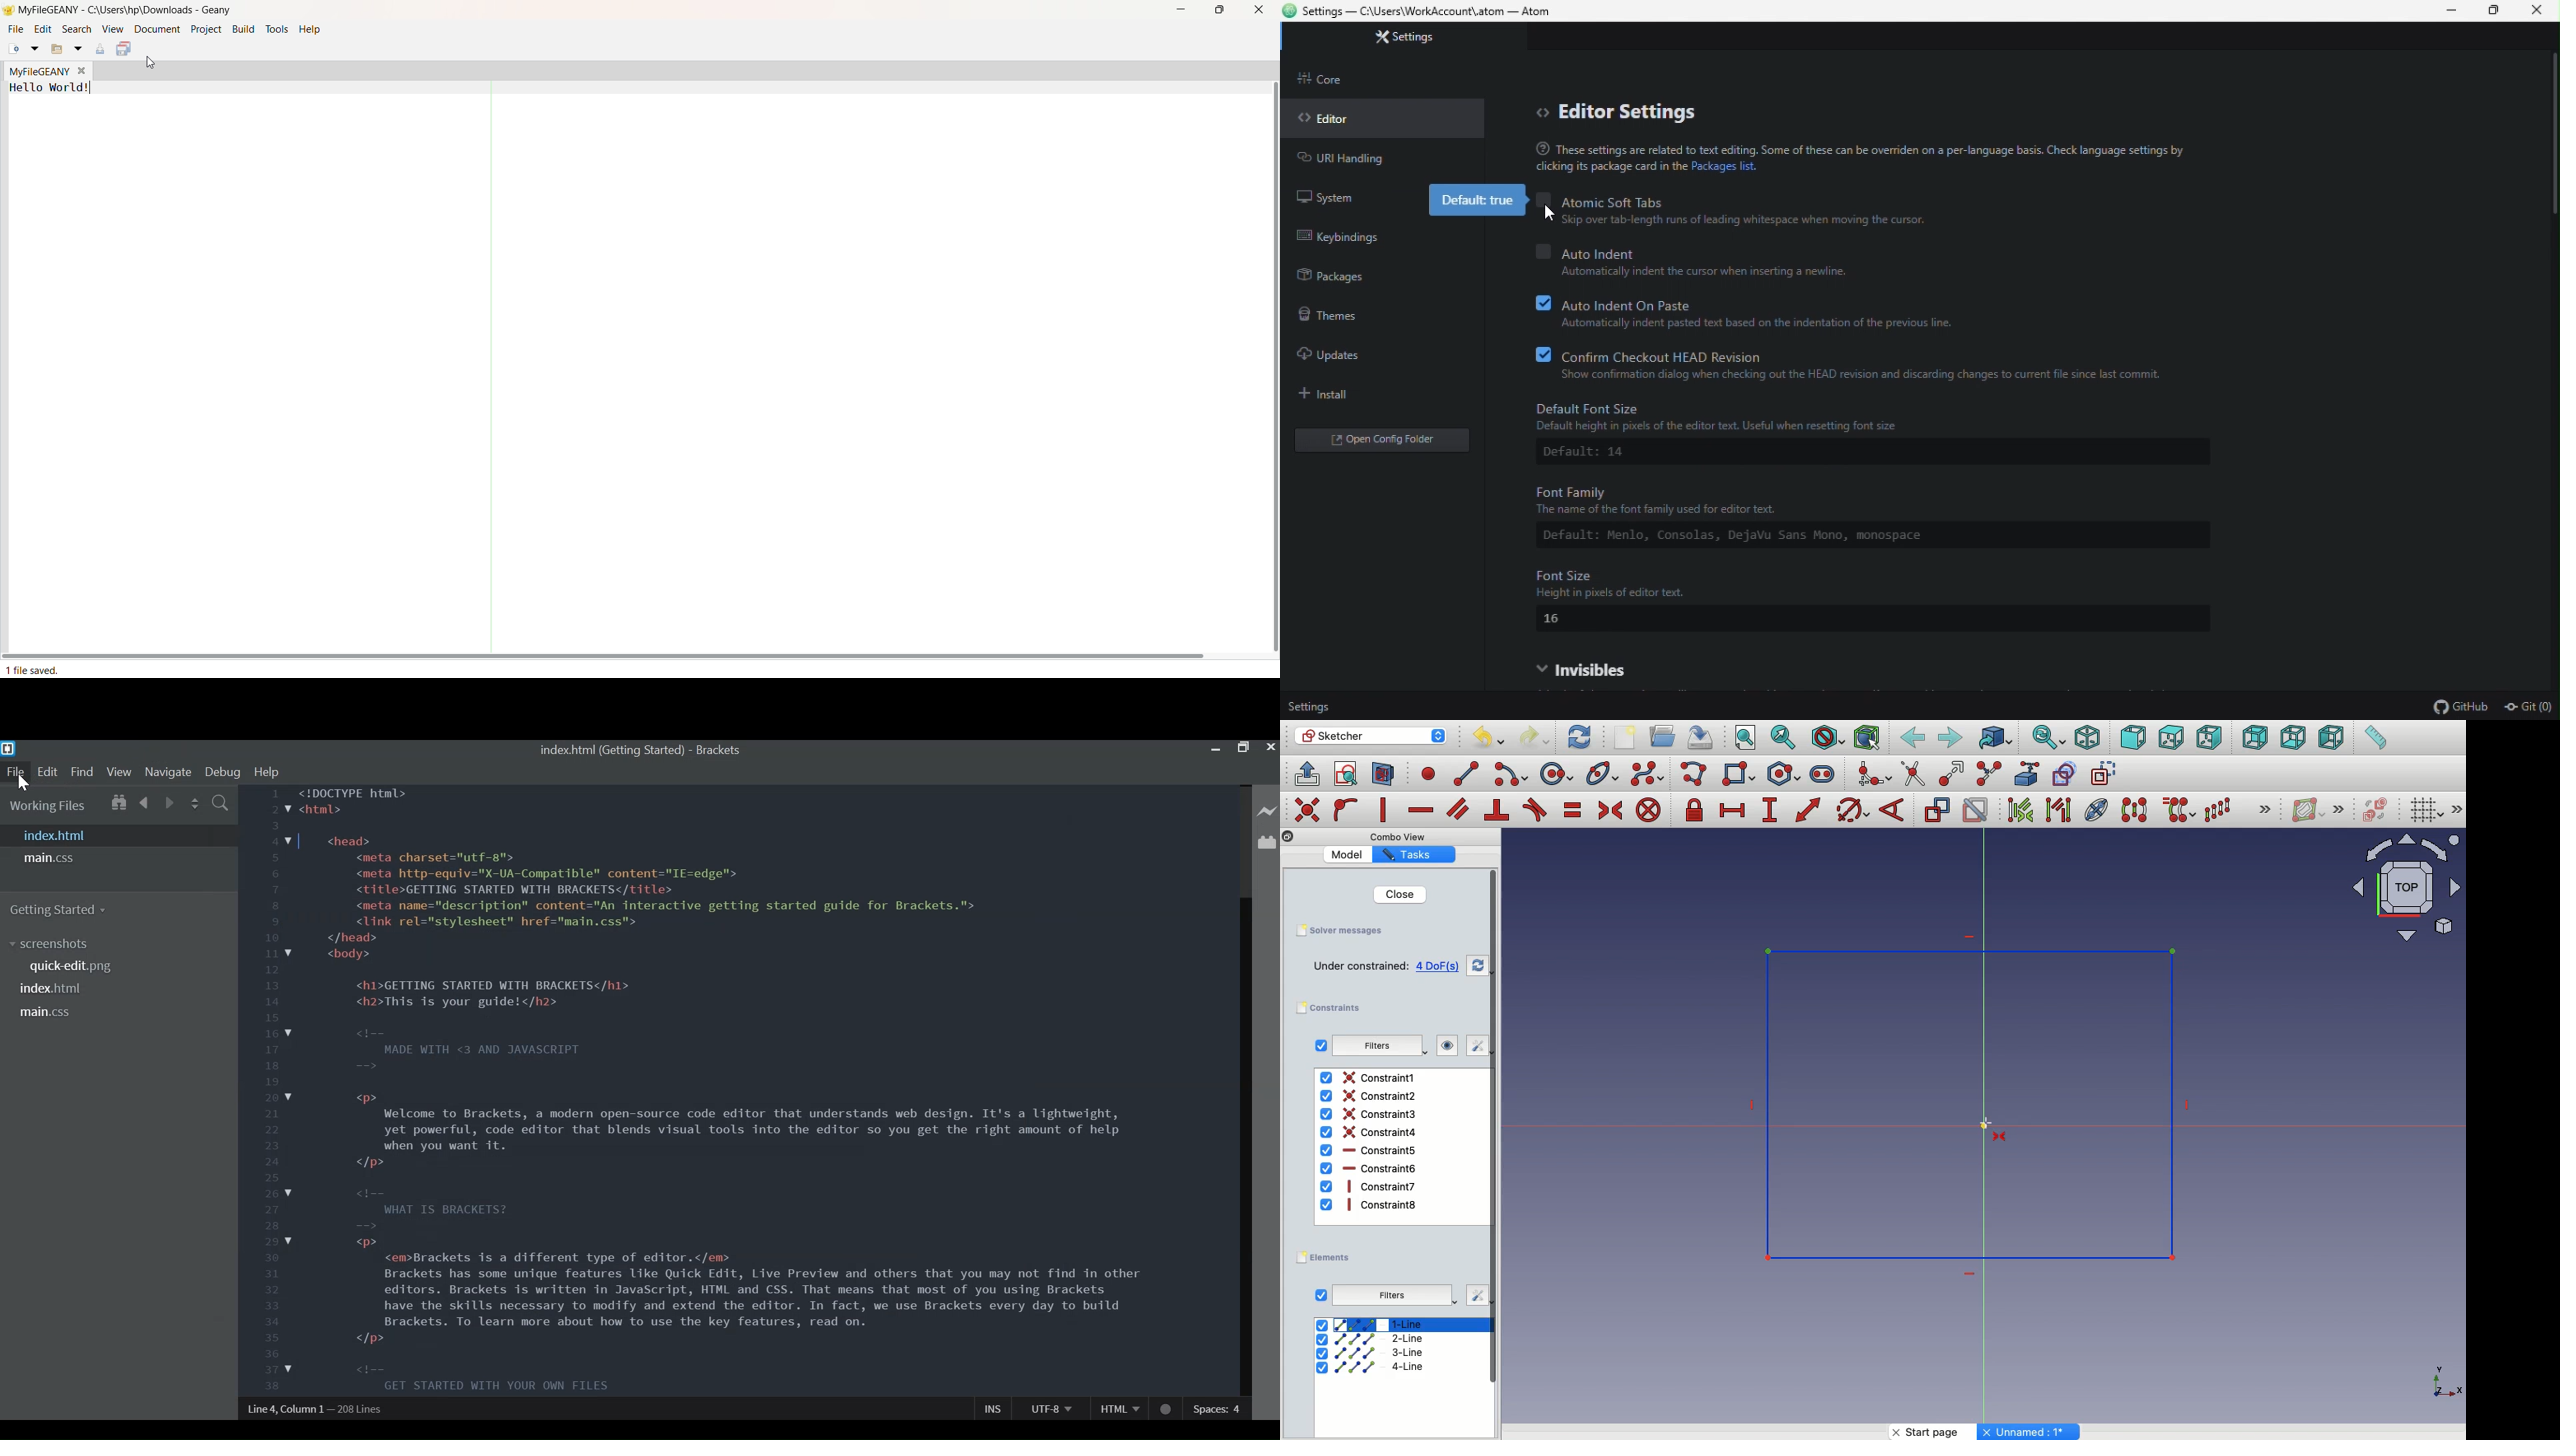 Image resolution: width=2576 pixels, height=1456 pixels. I want to click on Constraint5, so click(1370, 1151).